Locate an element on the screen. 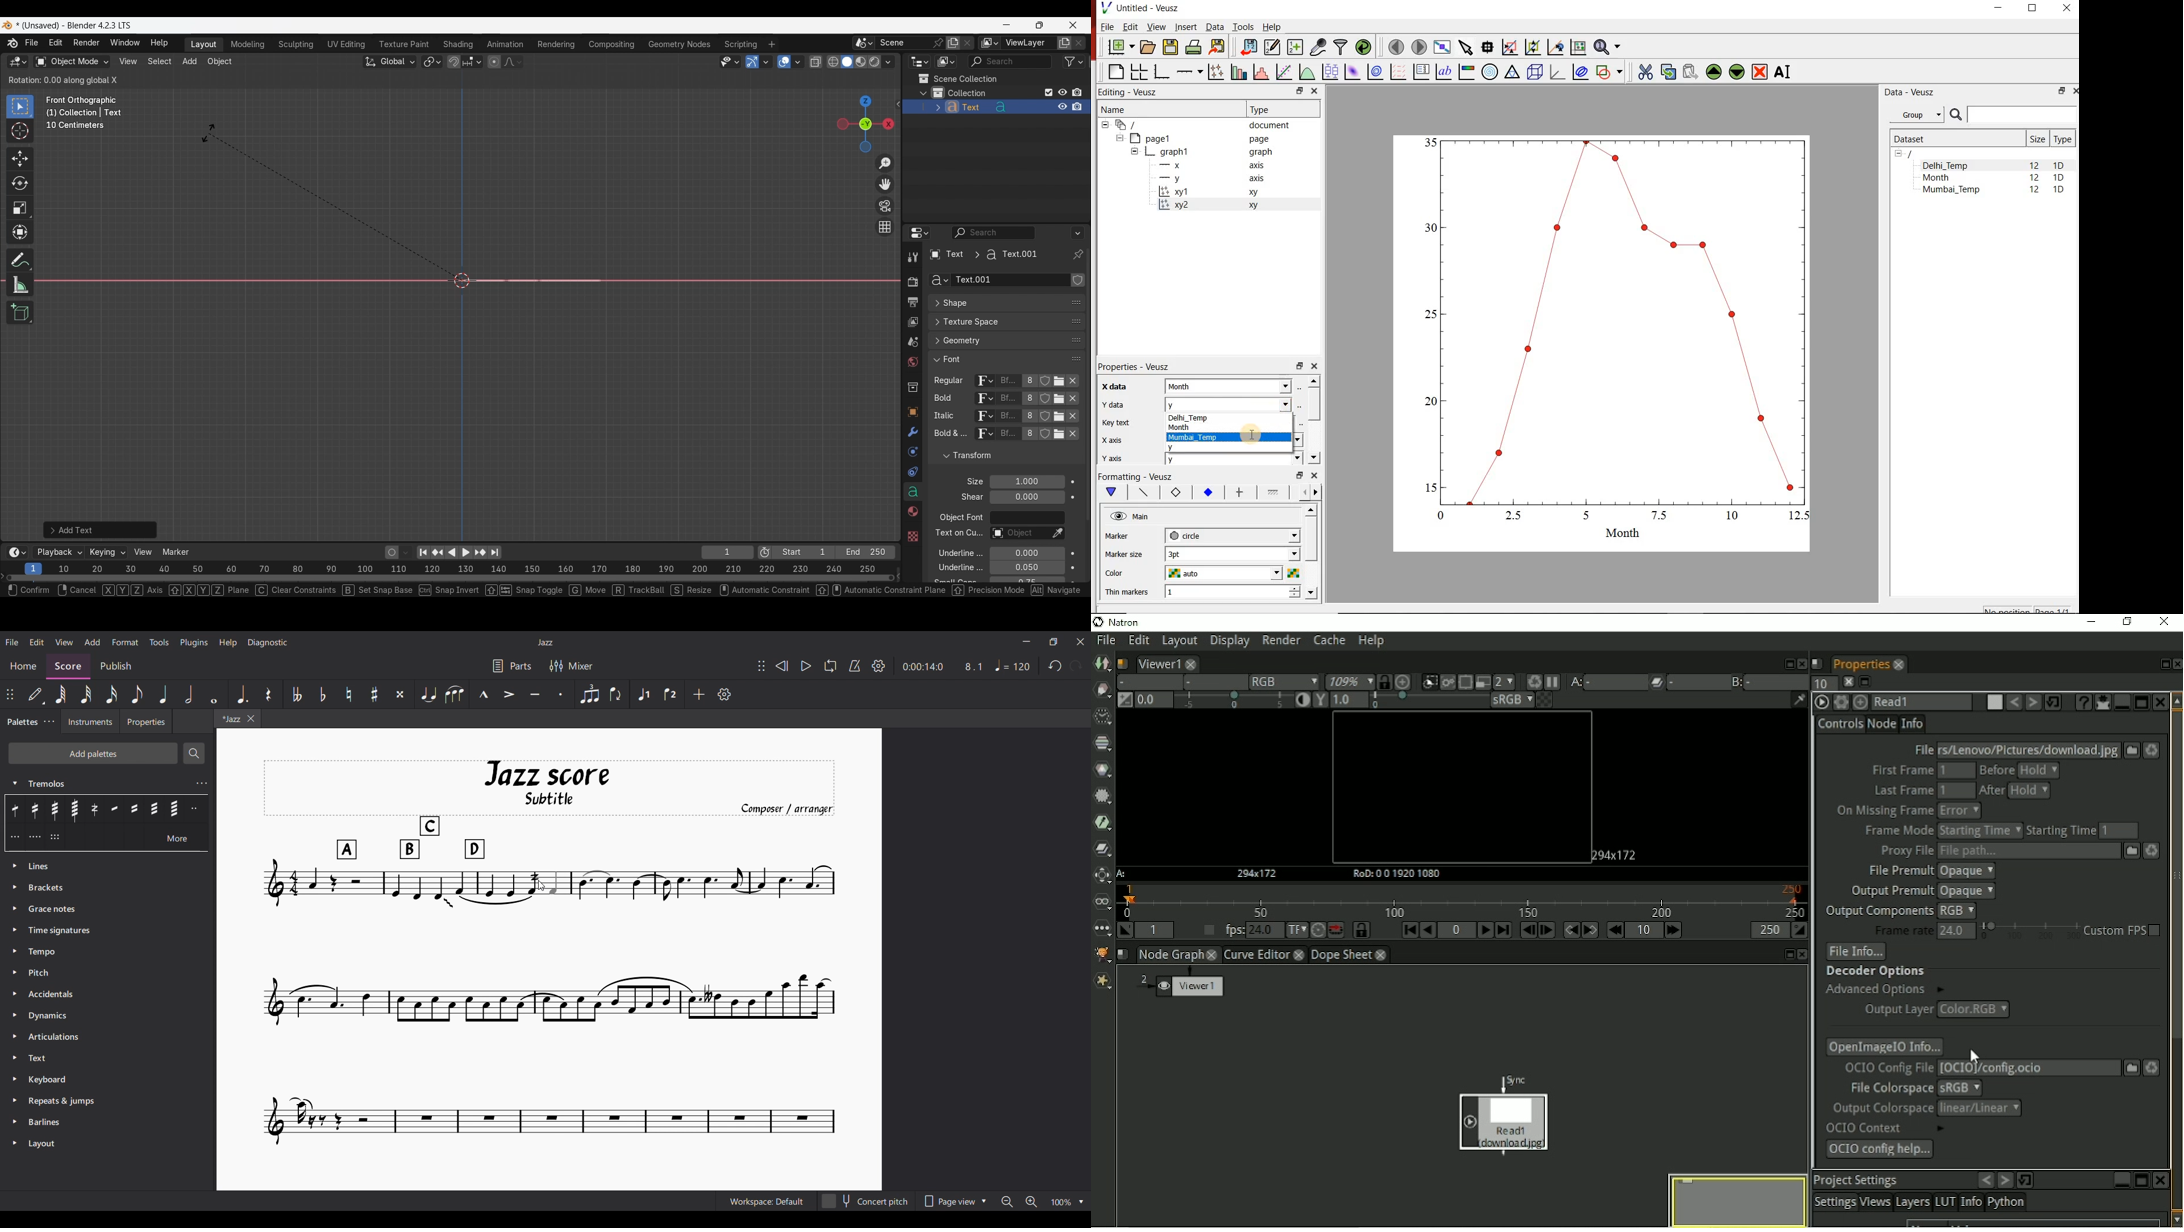  Natron is located at coordinates (1121, 622).